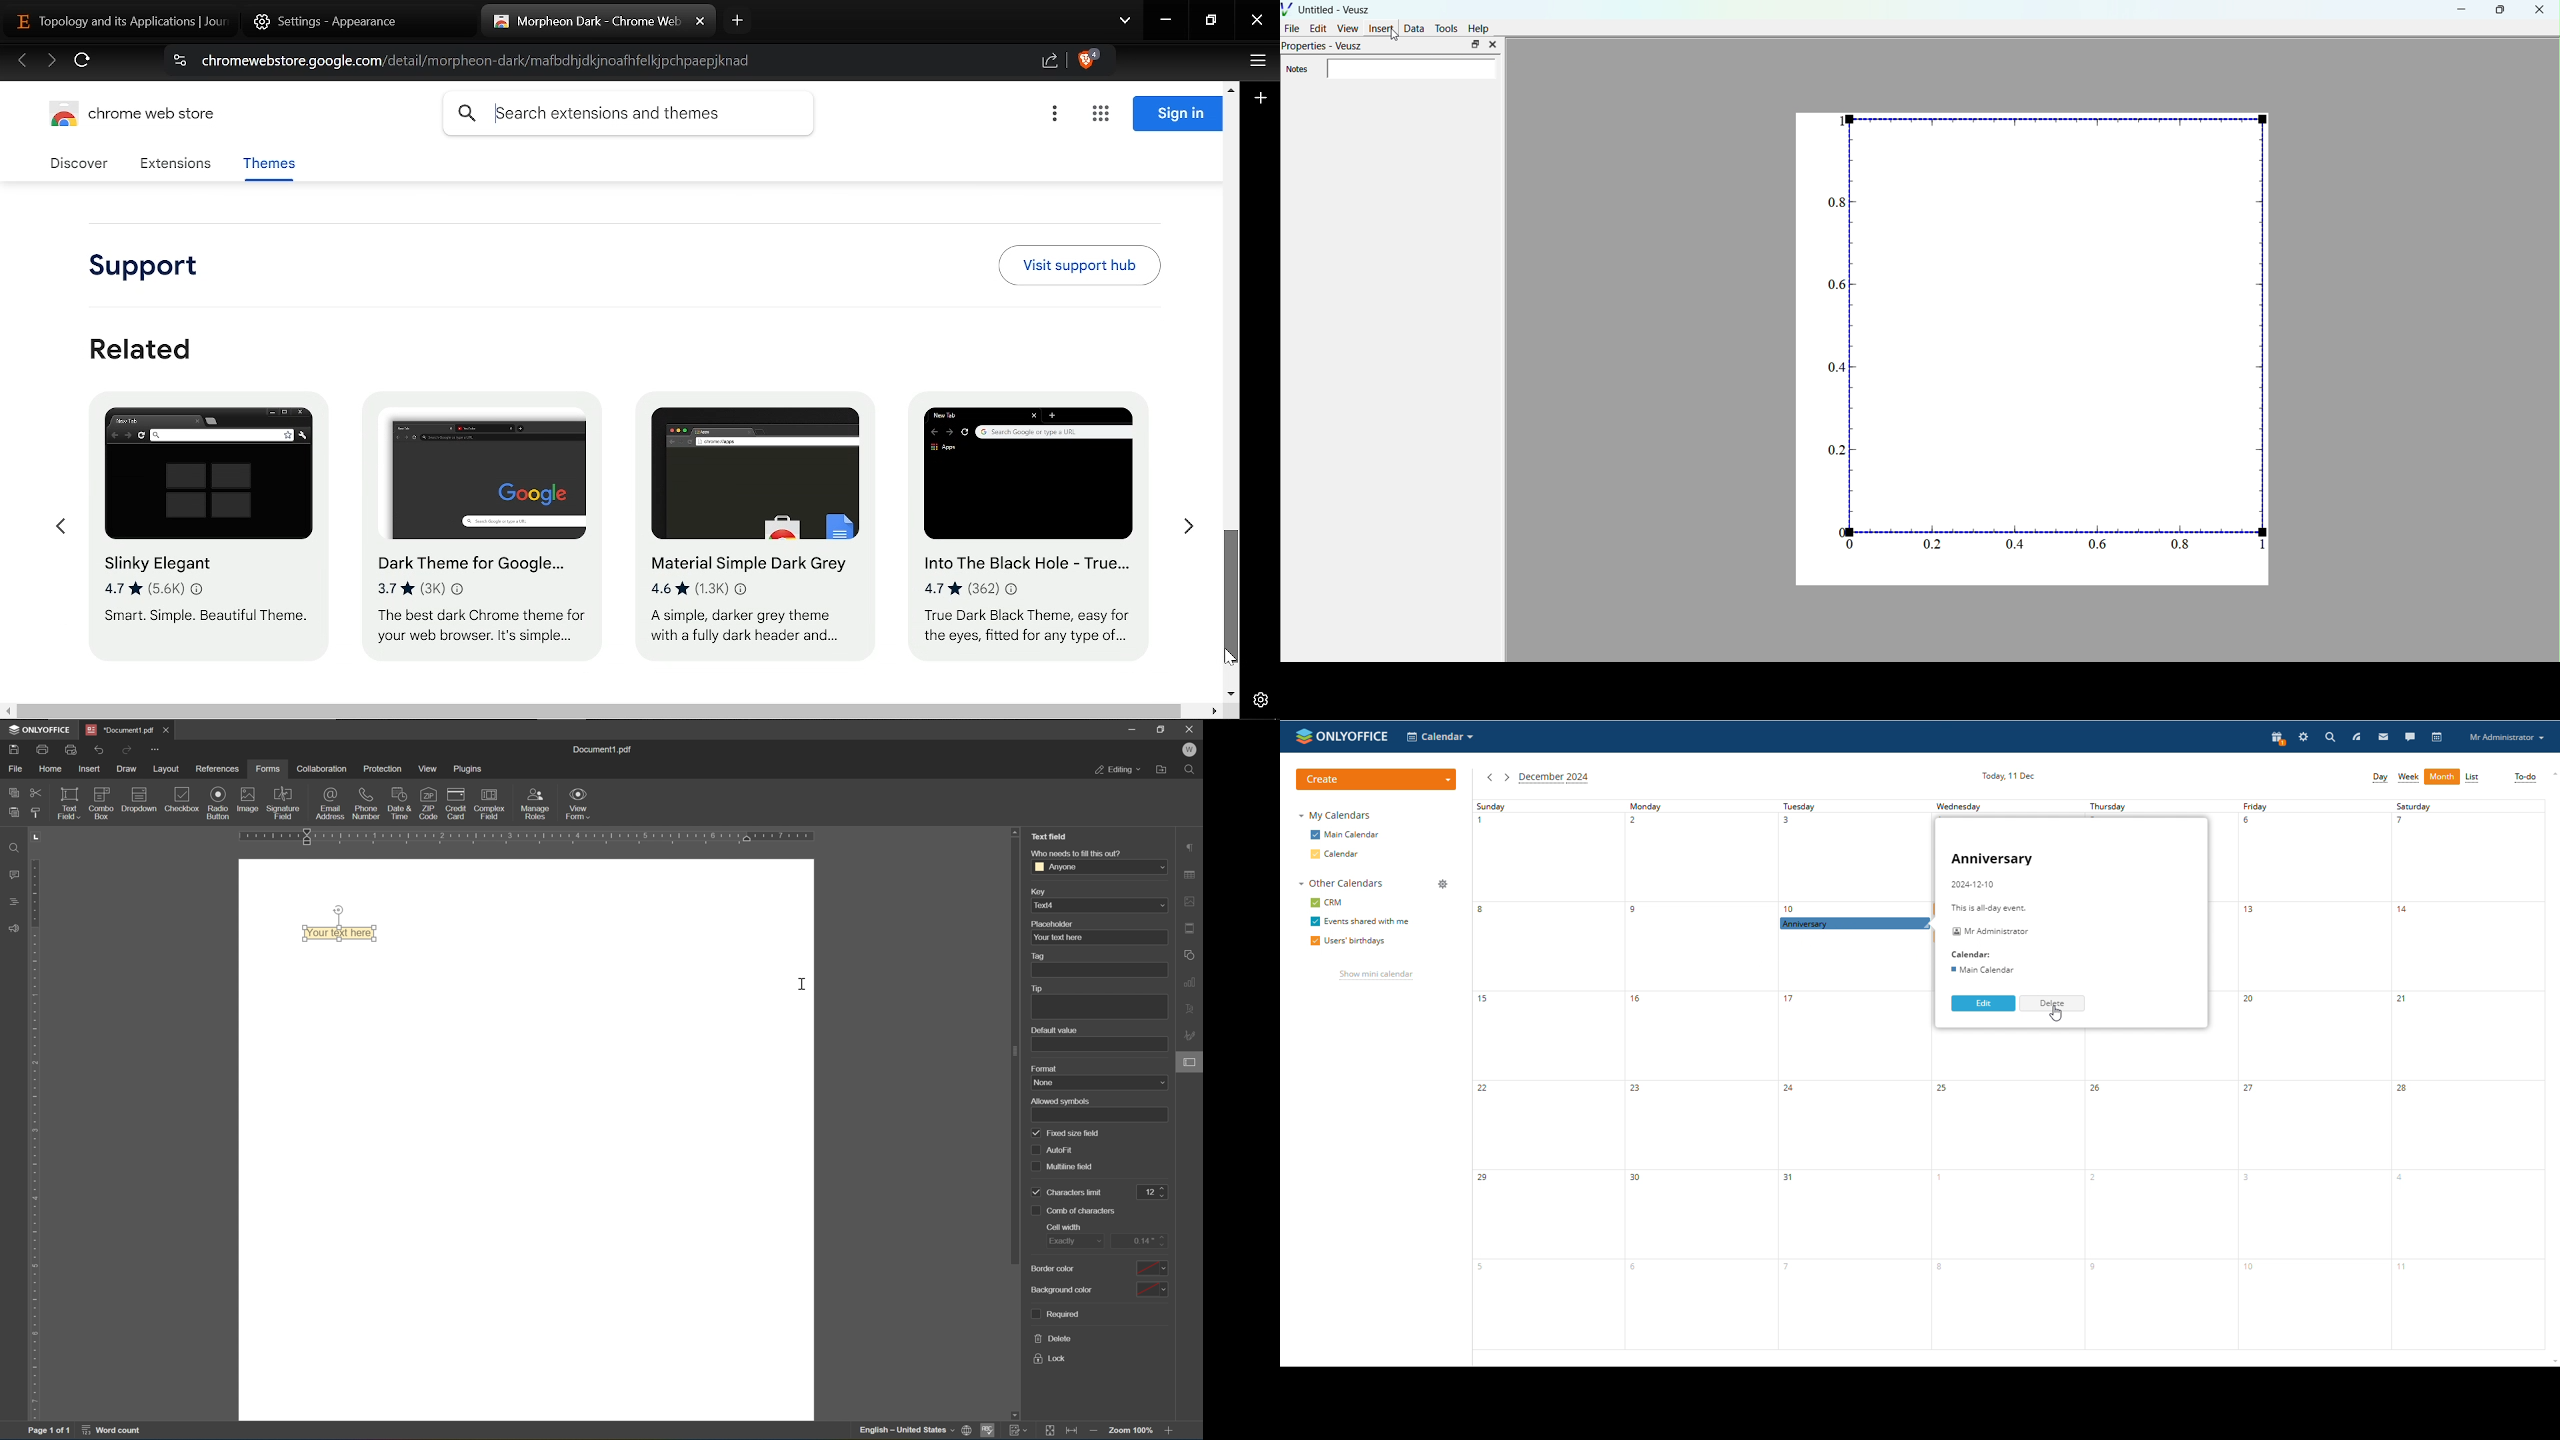 This screenshot has width=2576, height=1456. I want to click on zoom 100%, so click(1130, 1431).